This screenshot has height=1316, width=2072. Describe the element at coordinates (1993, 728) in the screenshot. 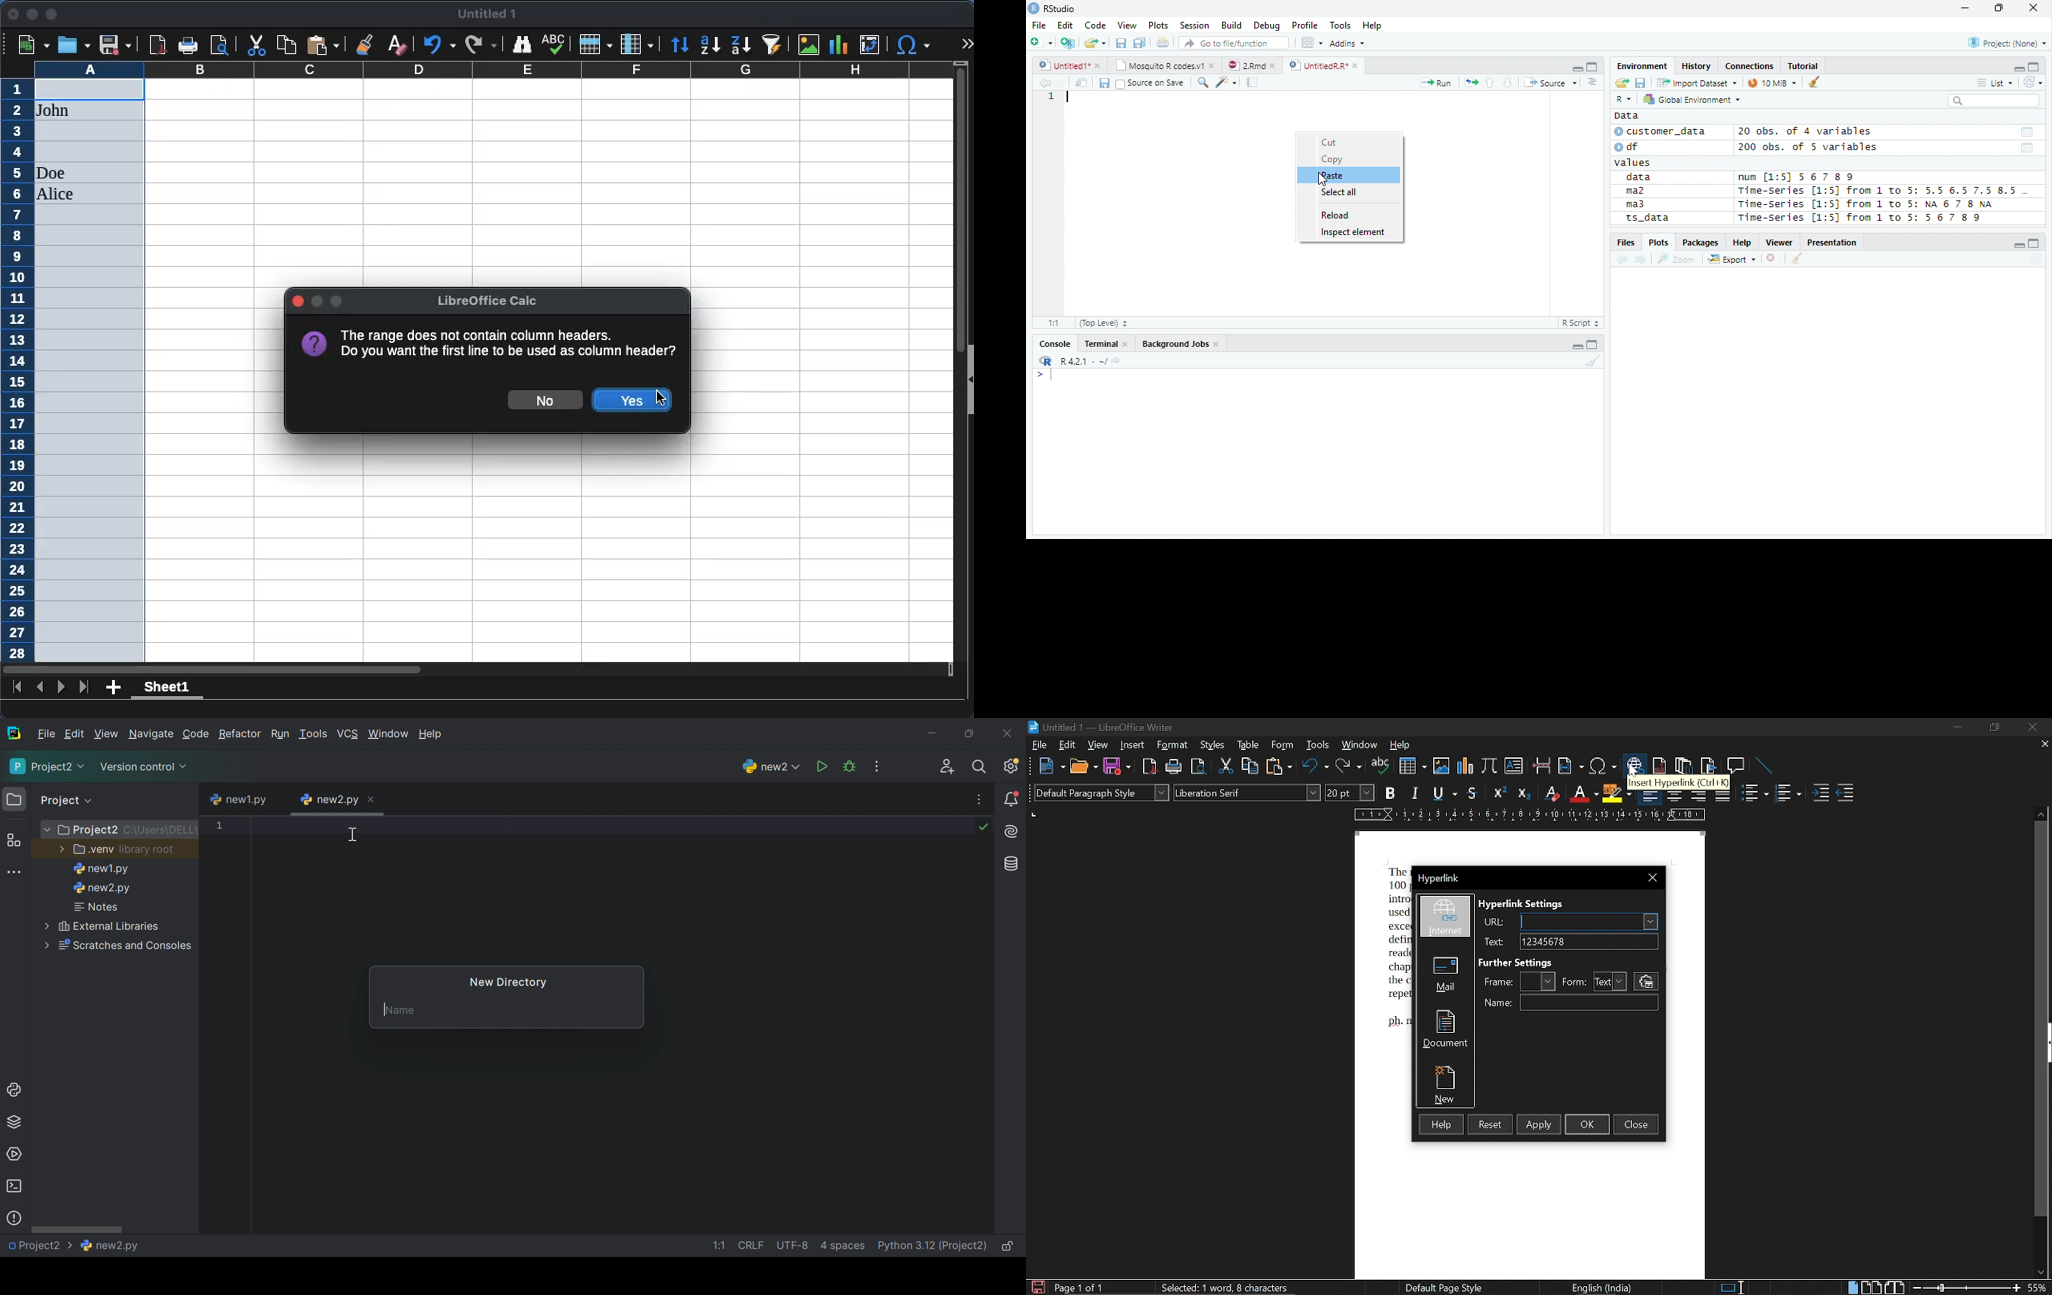

I see `restore down` at that location.